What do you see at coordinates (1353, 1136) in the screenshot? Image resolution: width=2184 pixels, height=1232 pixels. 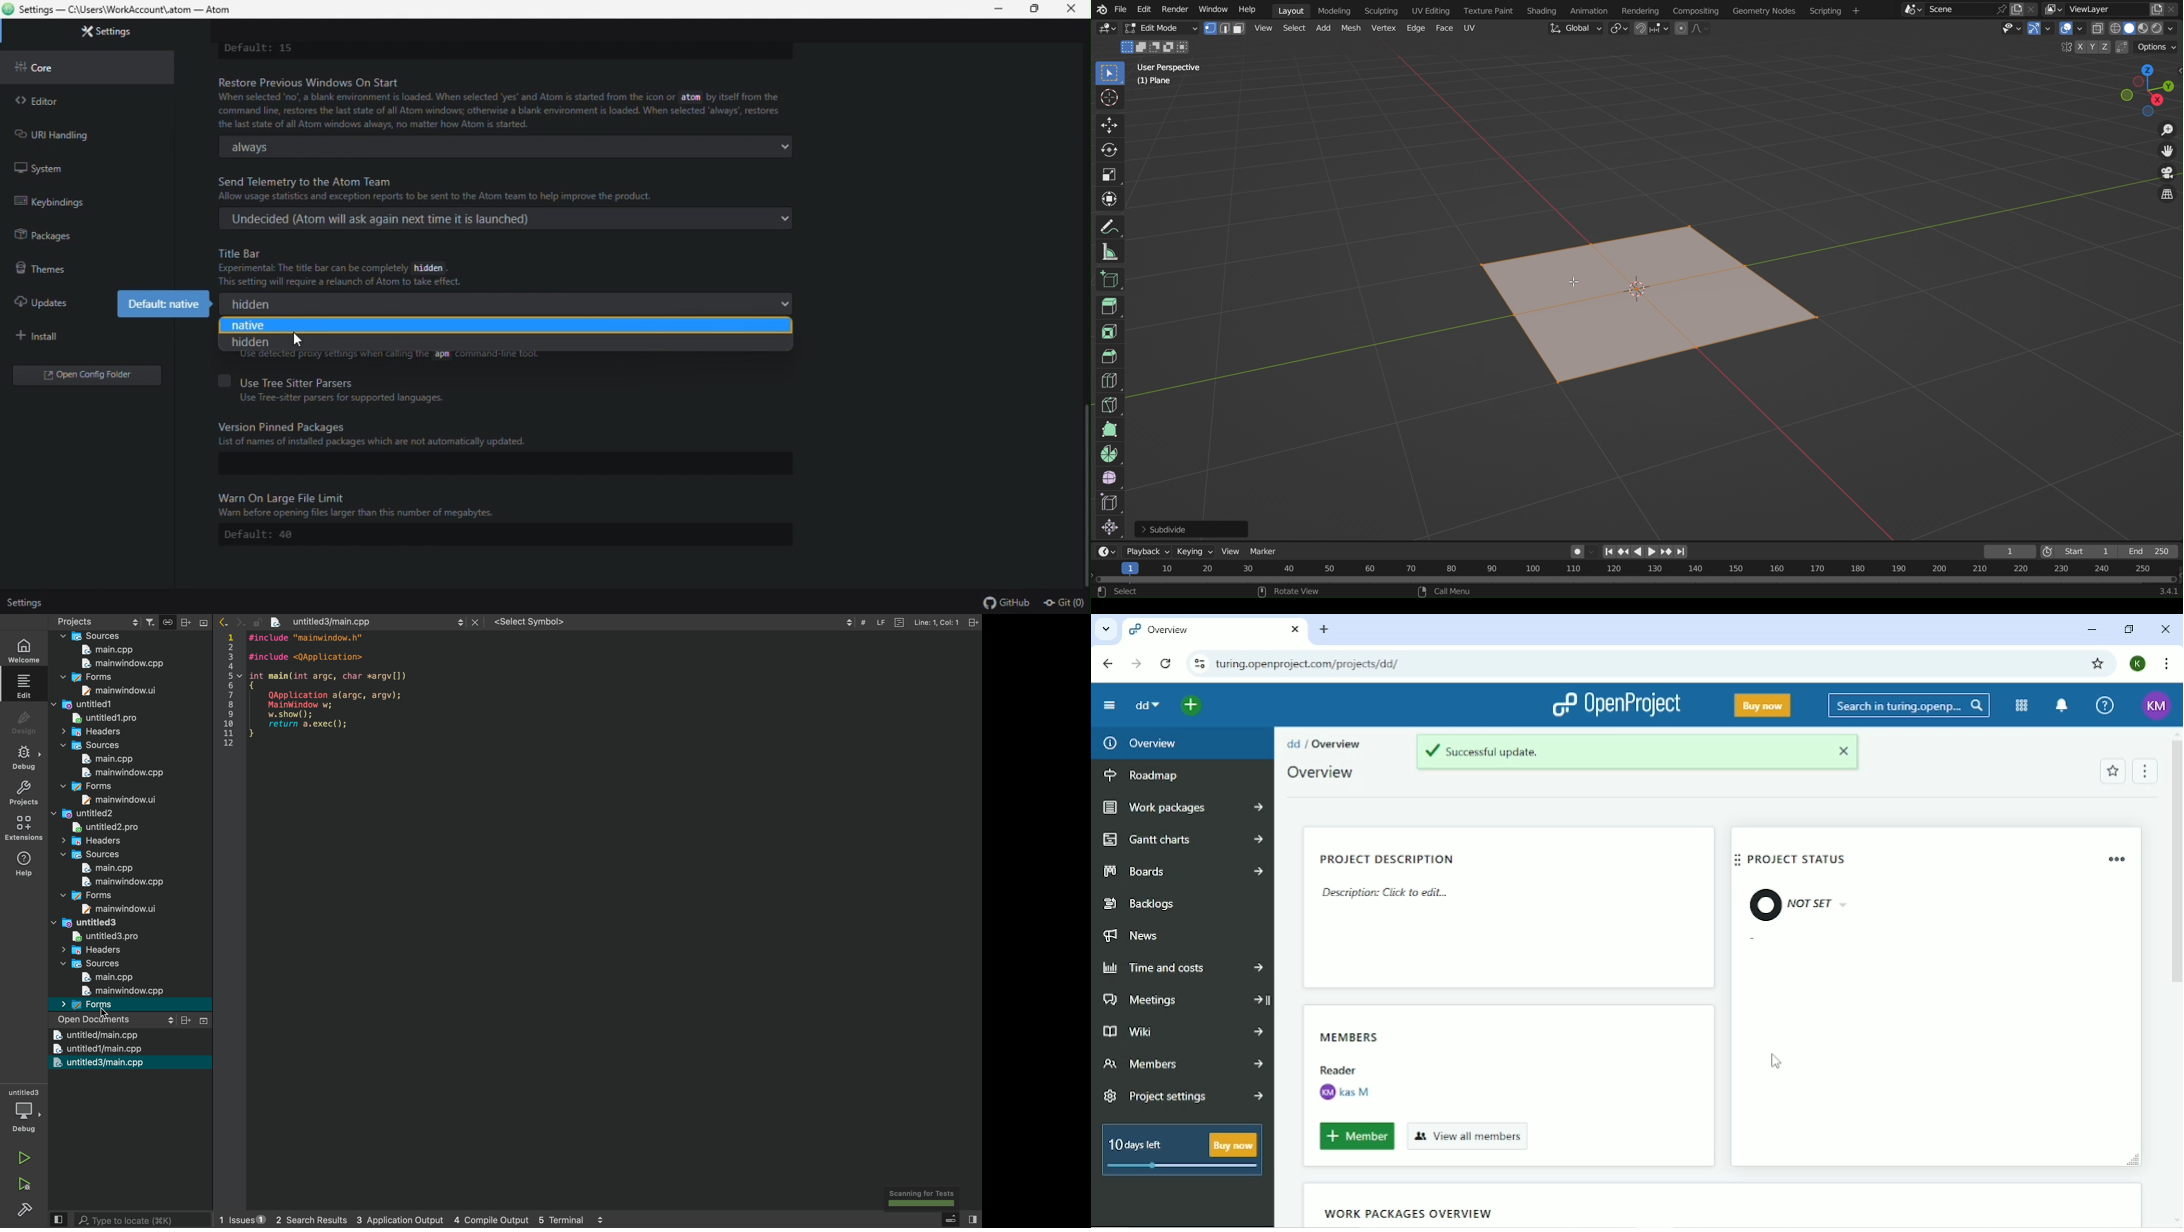 I see `Member` at bounding box center [1353, 1136].